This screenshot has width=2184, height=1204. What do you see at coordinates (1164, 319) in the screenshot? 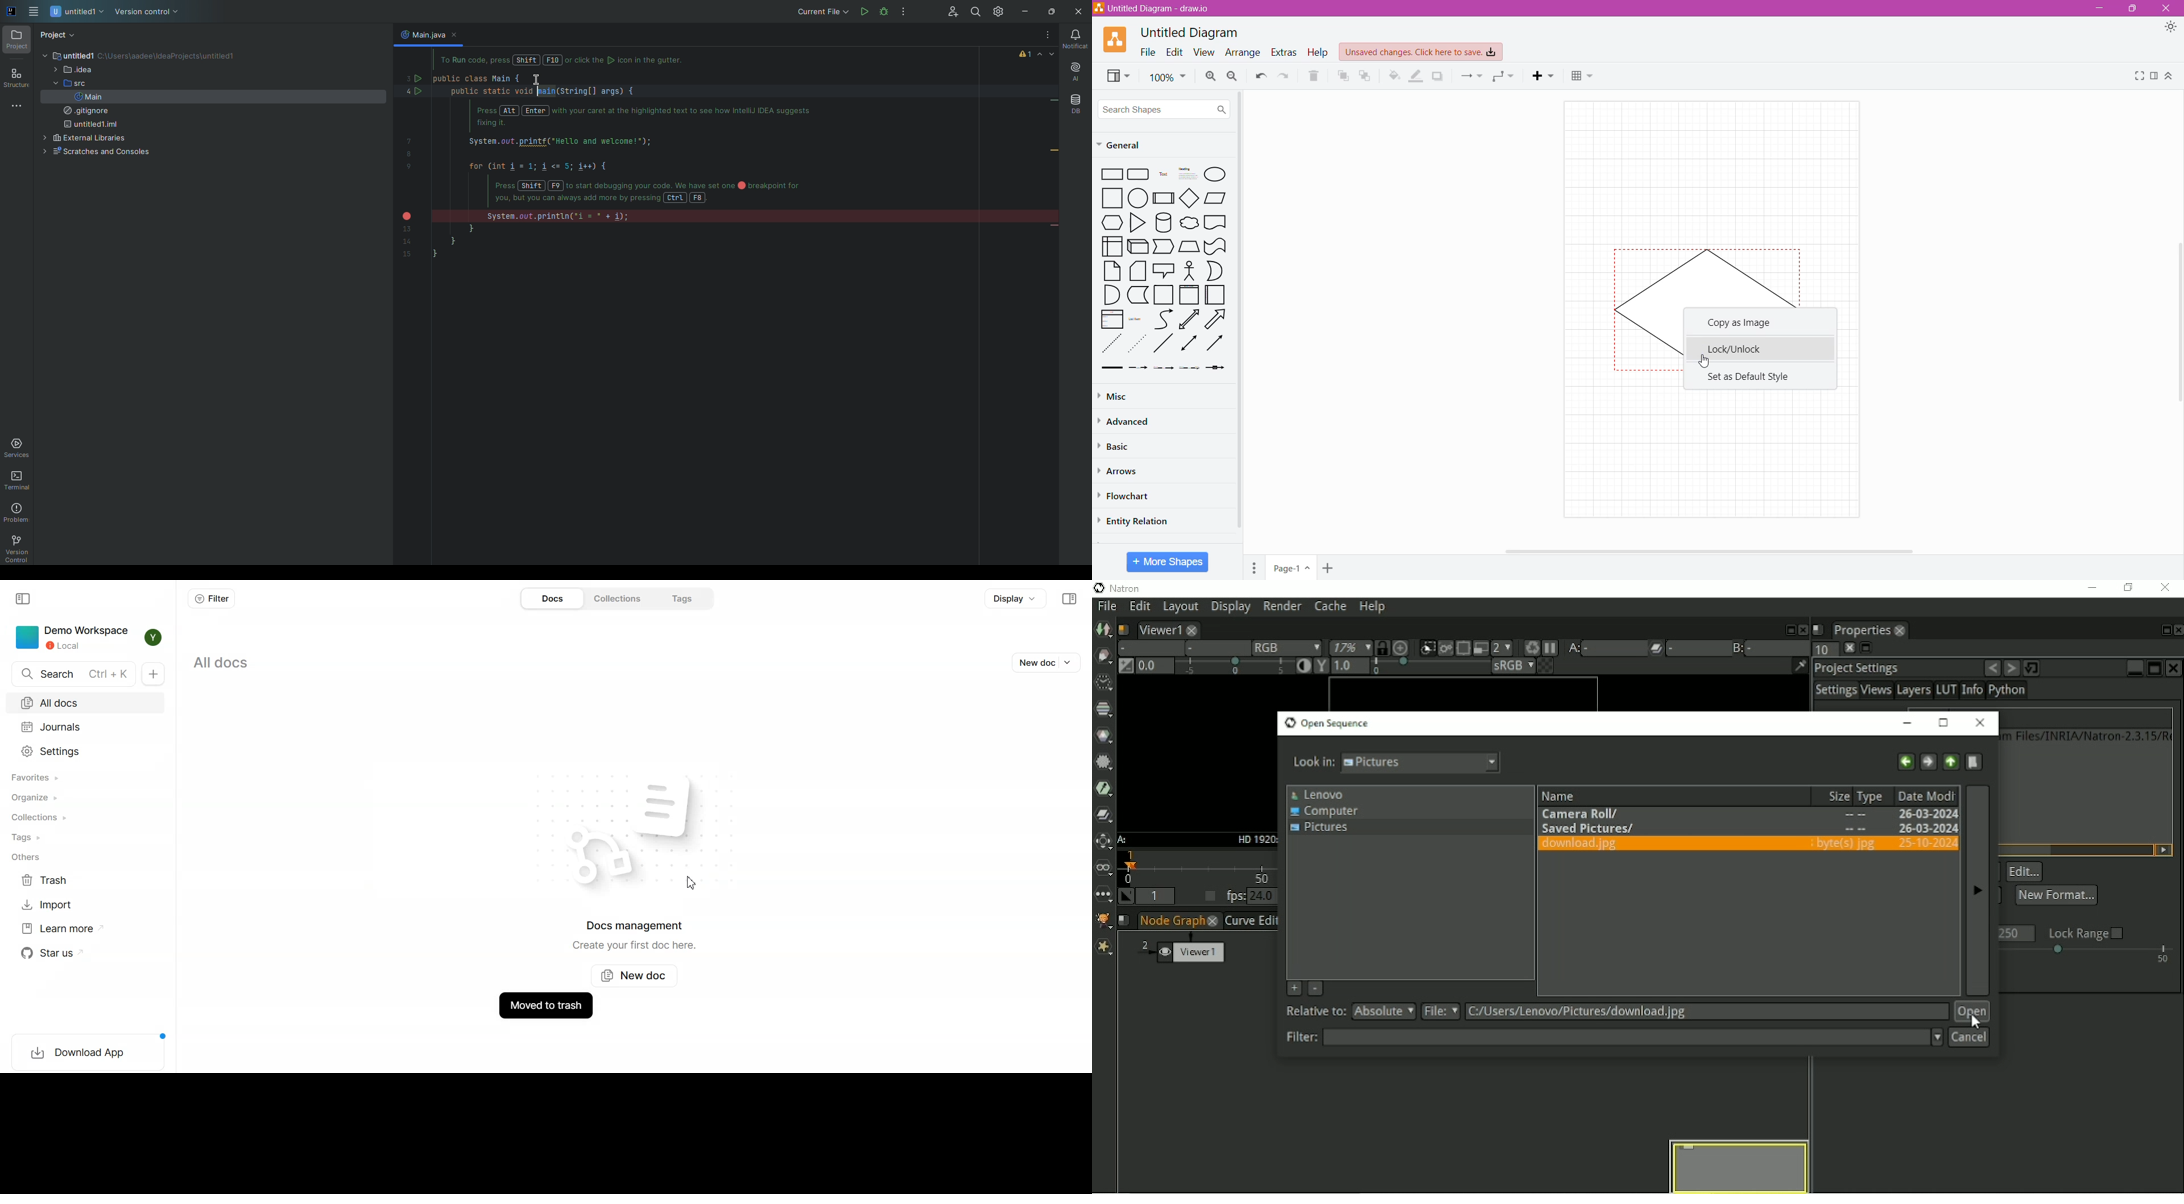
I see `Curves` at bounding box center [1164, 319].